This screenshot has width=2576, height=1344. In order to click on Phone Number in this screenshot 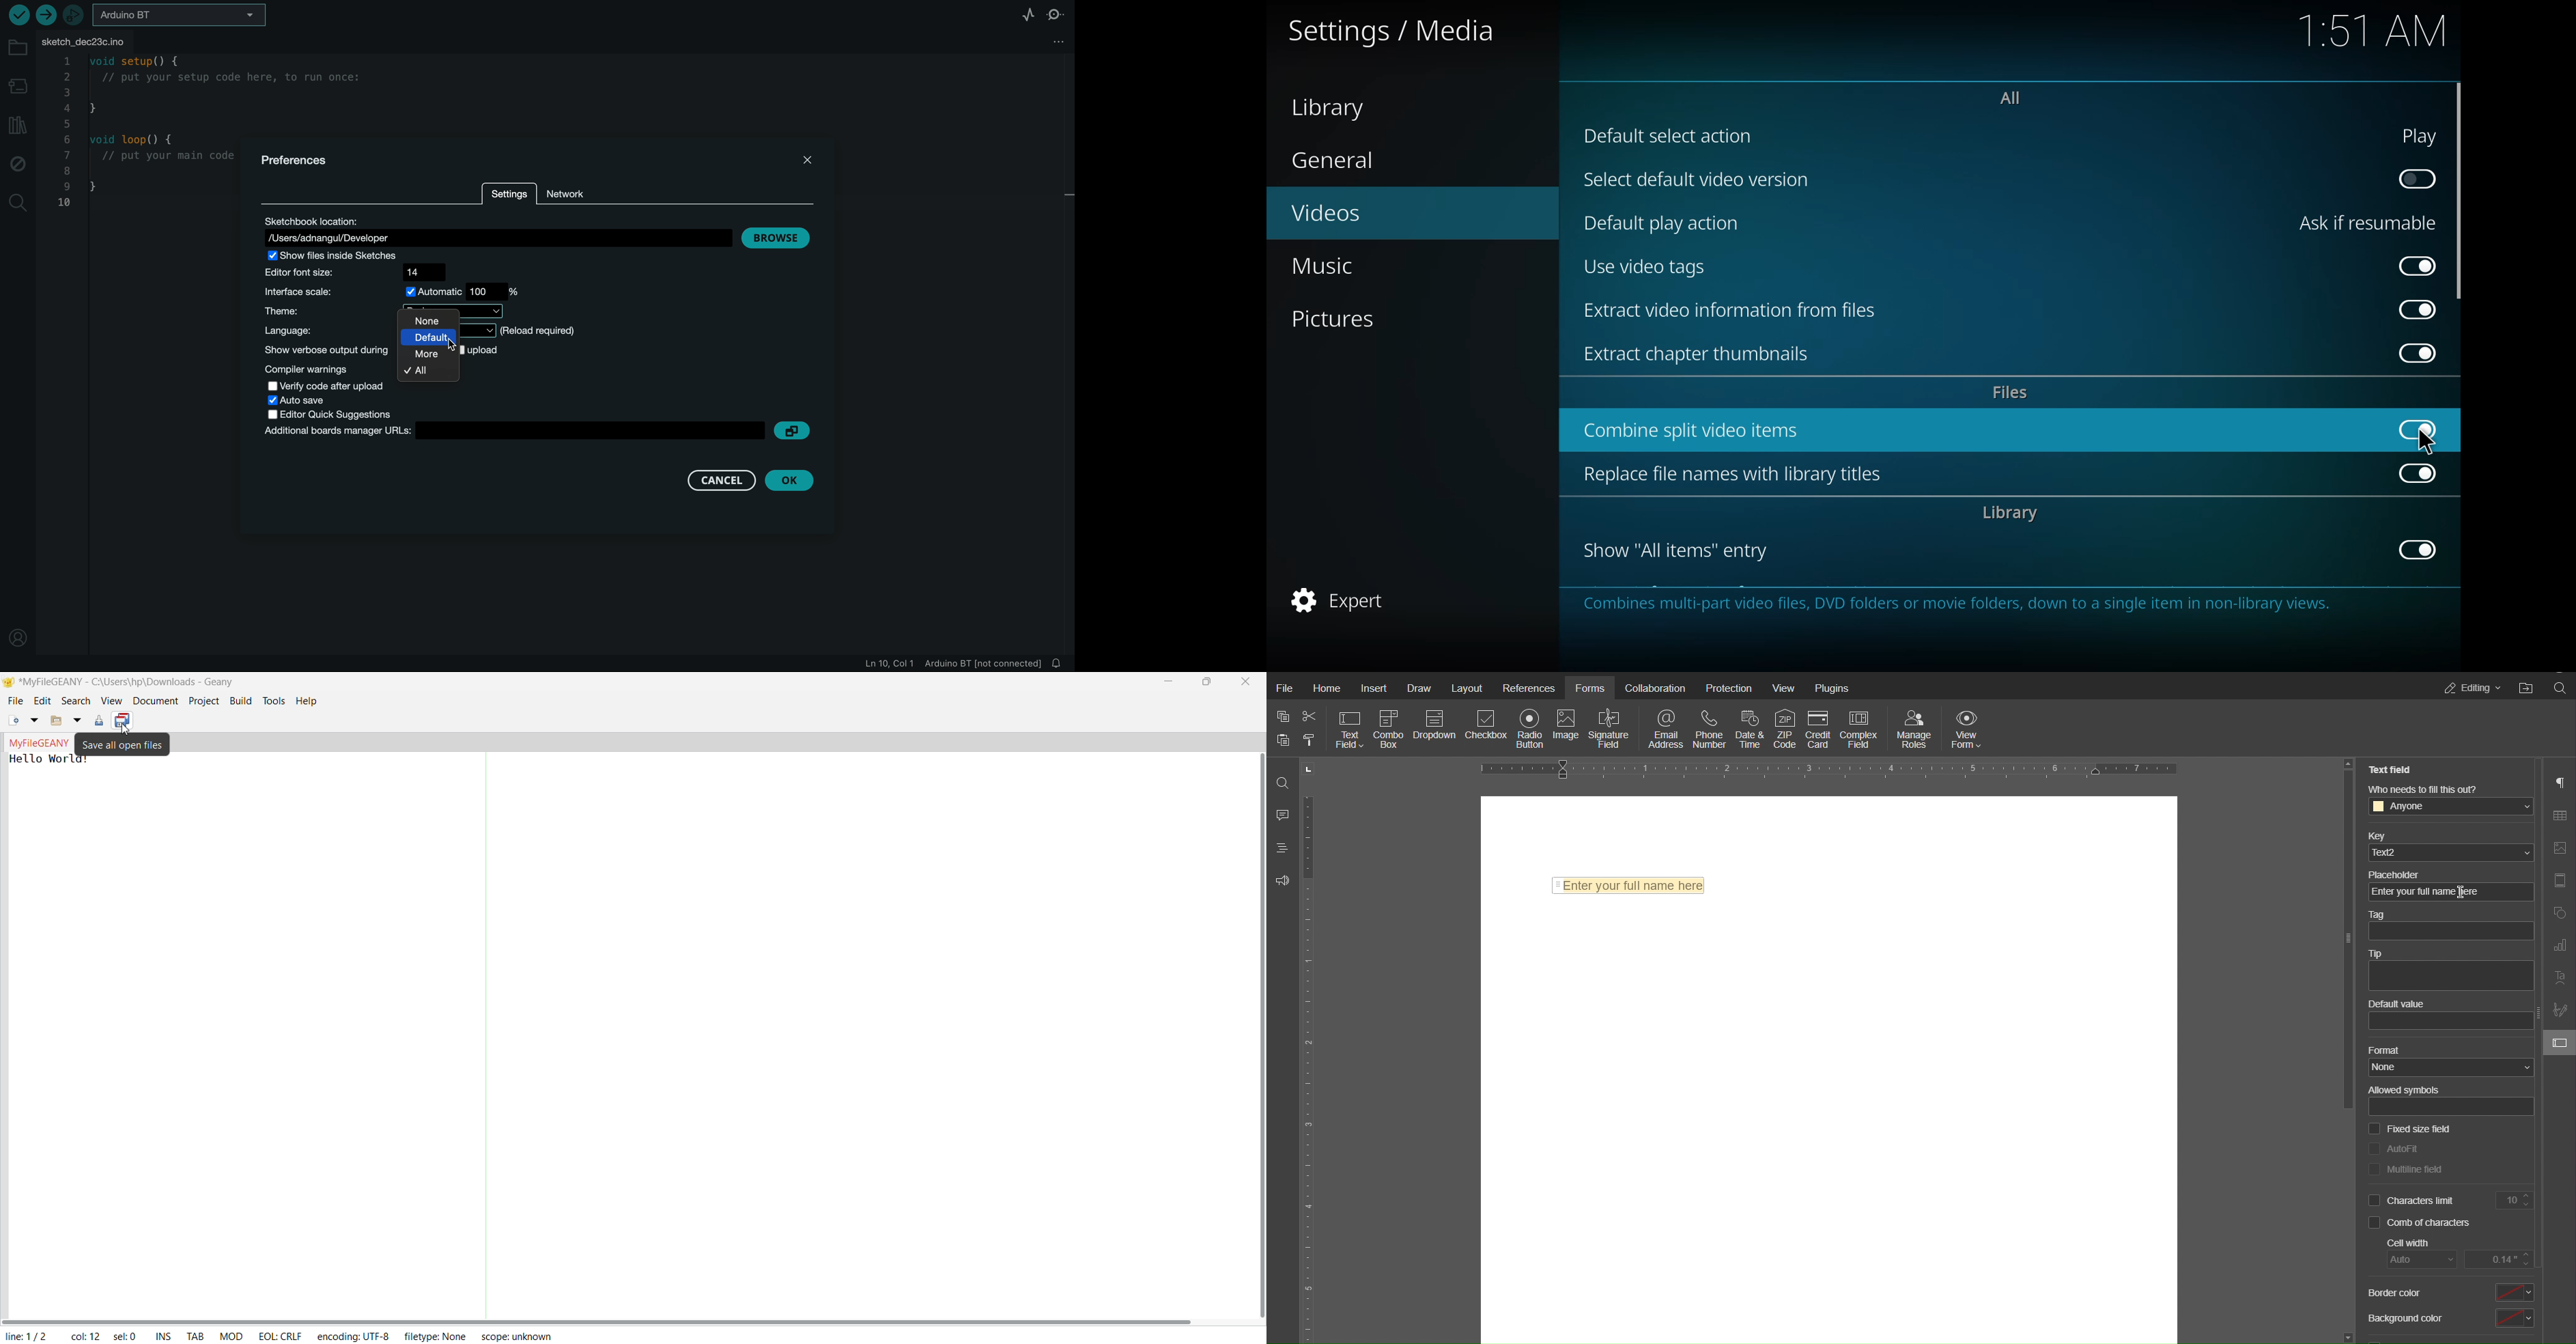, I will do `click(1709, 729)`.